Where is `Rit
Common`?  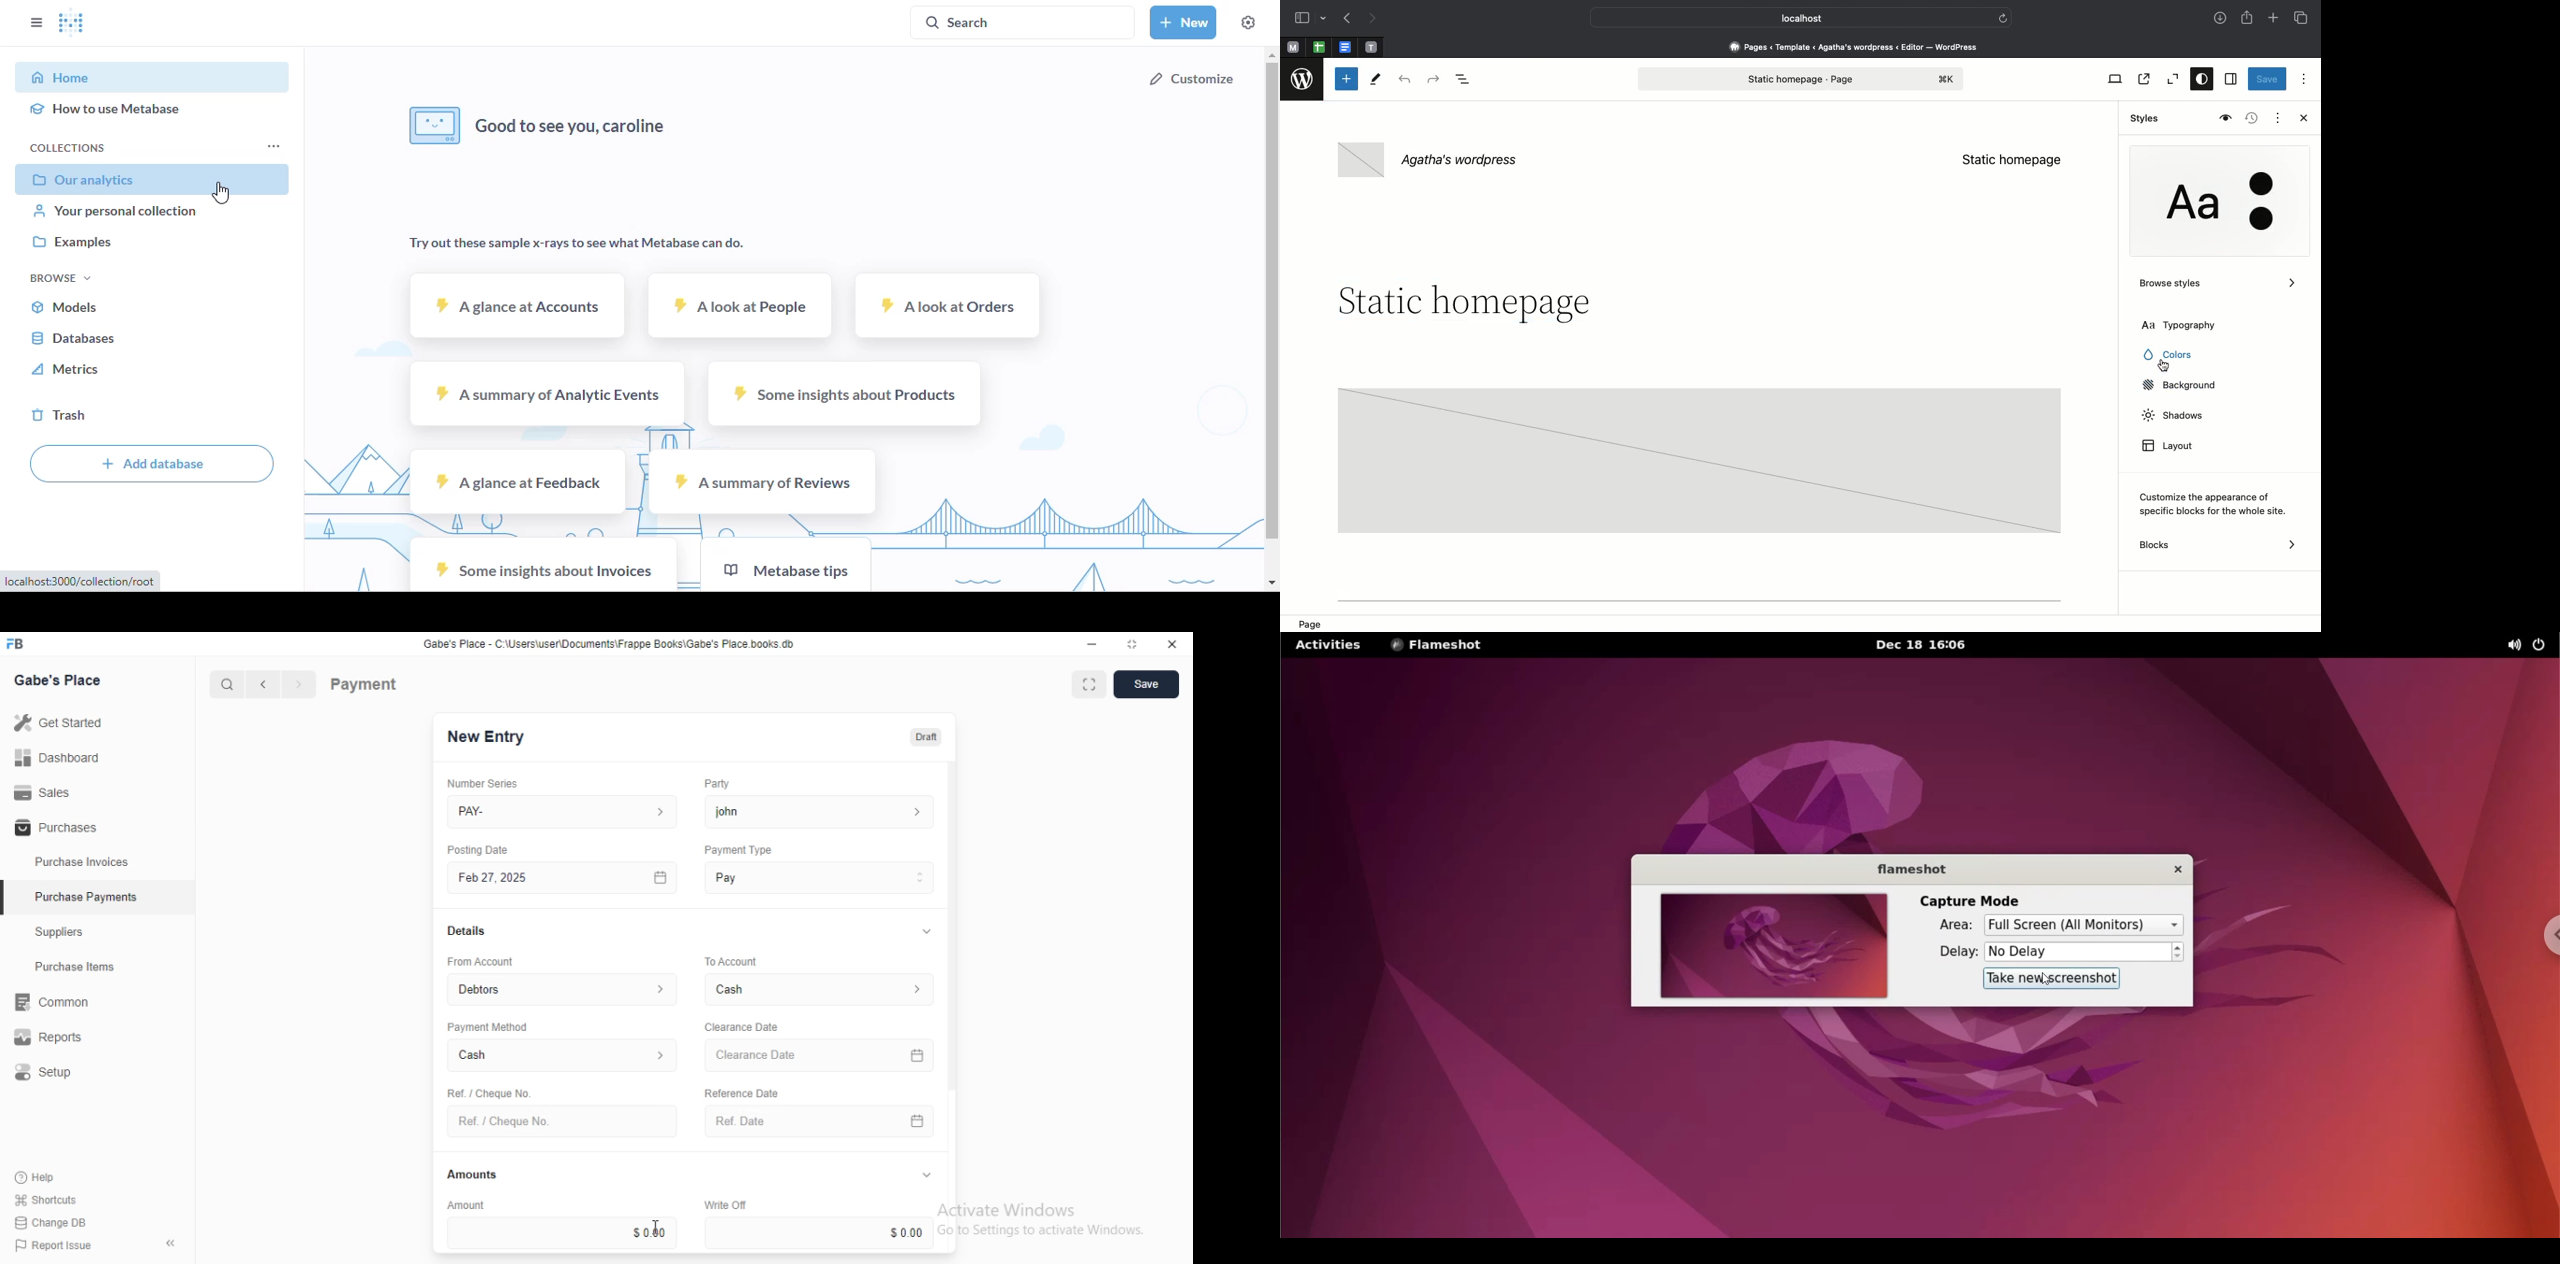 Rit
Common is located at coordinates (51, 1003).